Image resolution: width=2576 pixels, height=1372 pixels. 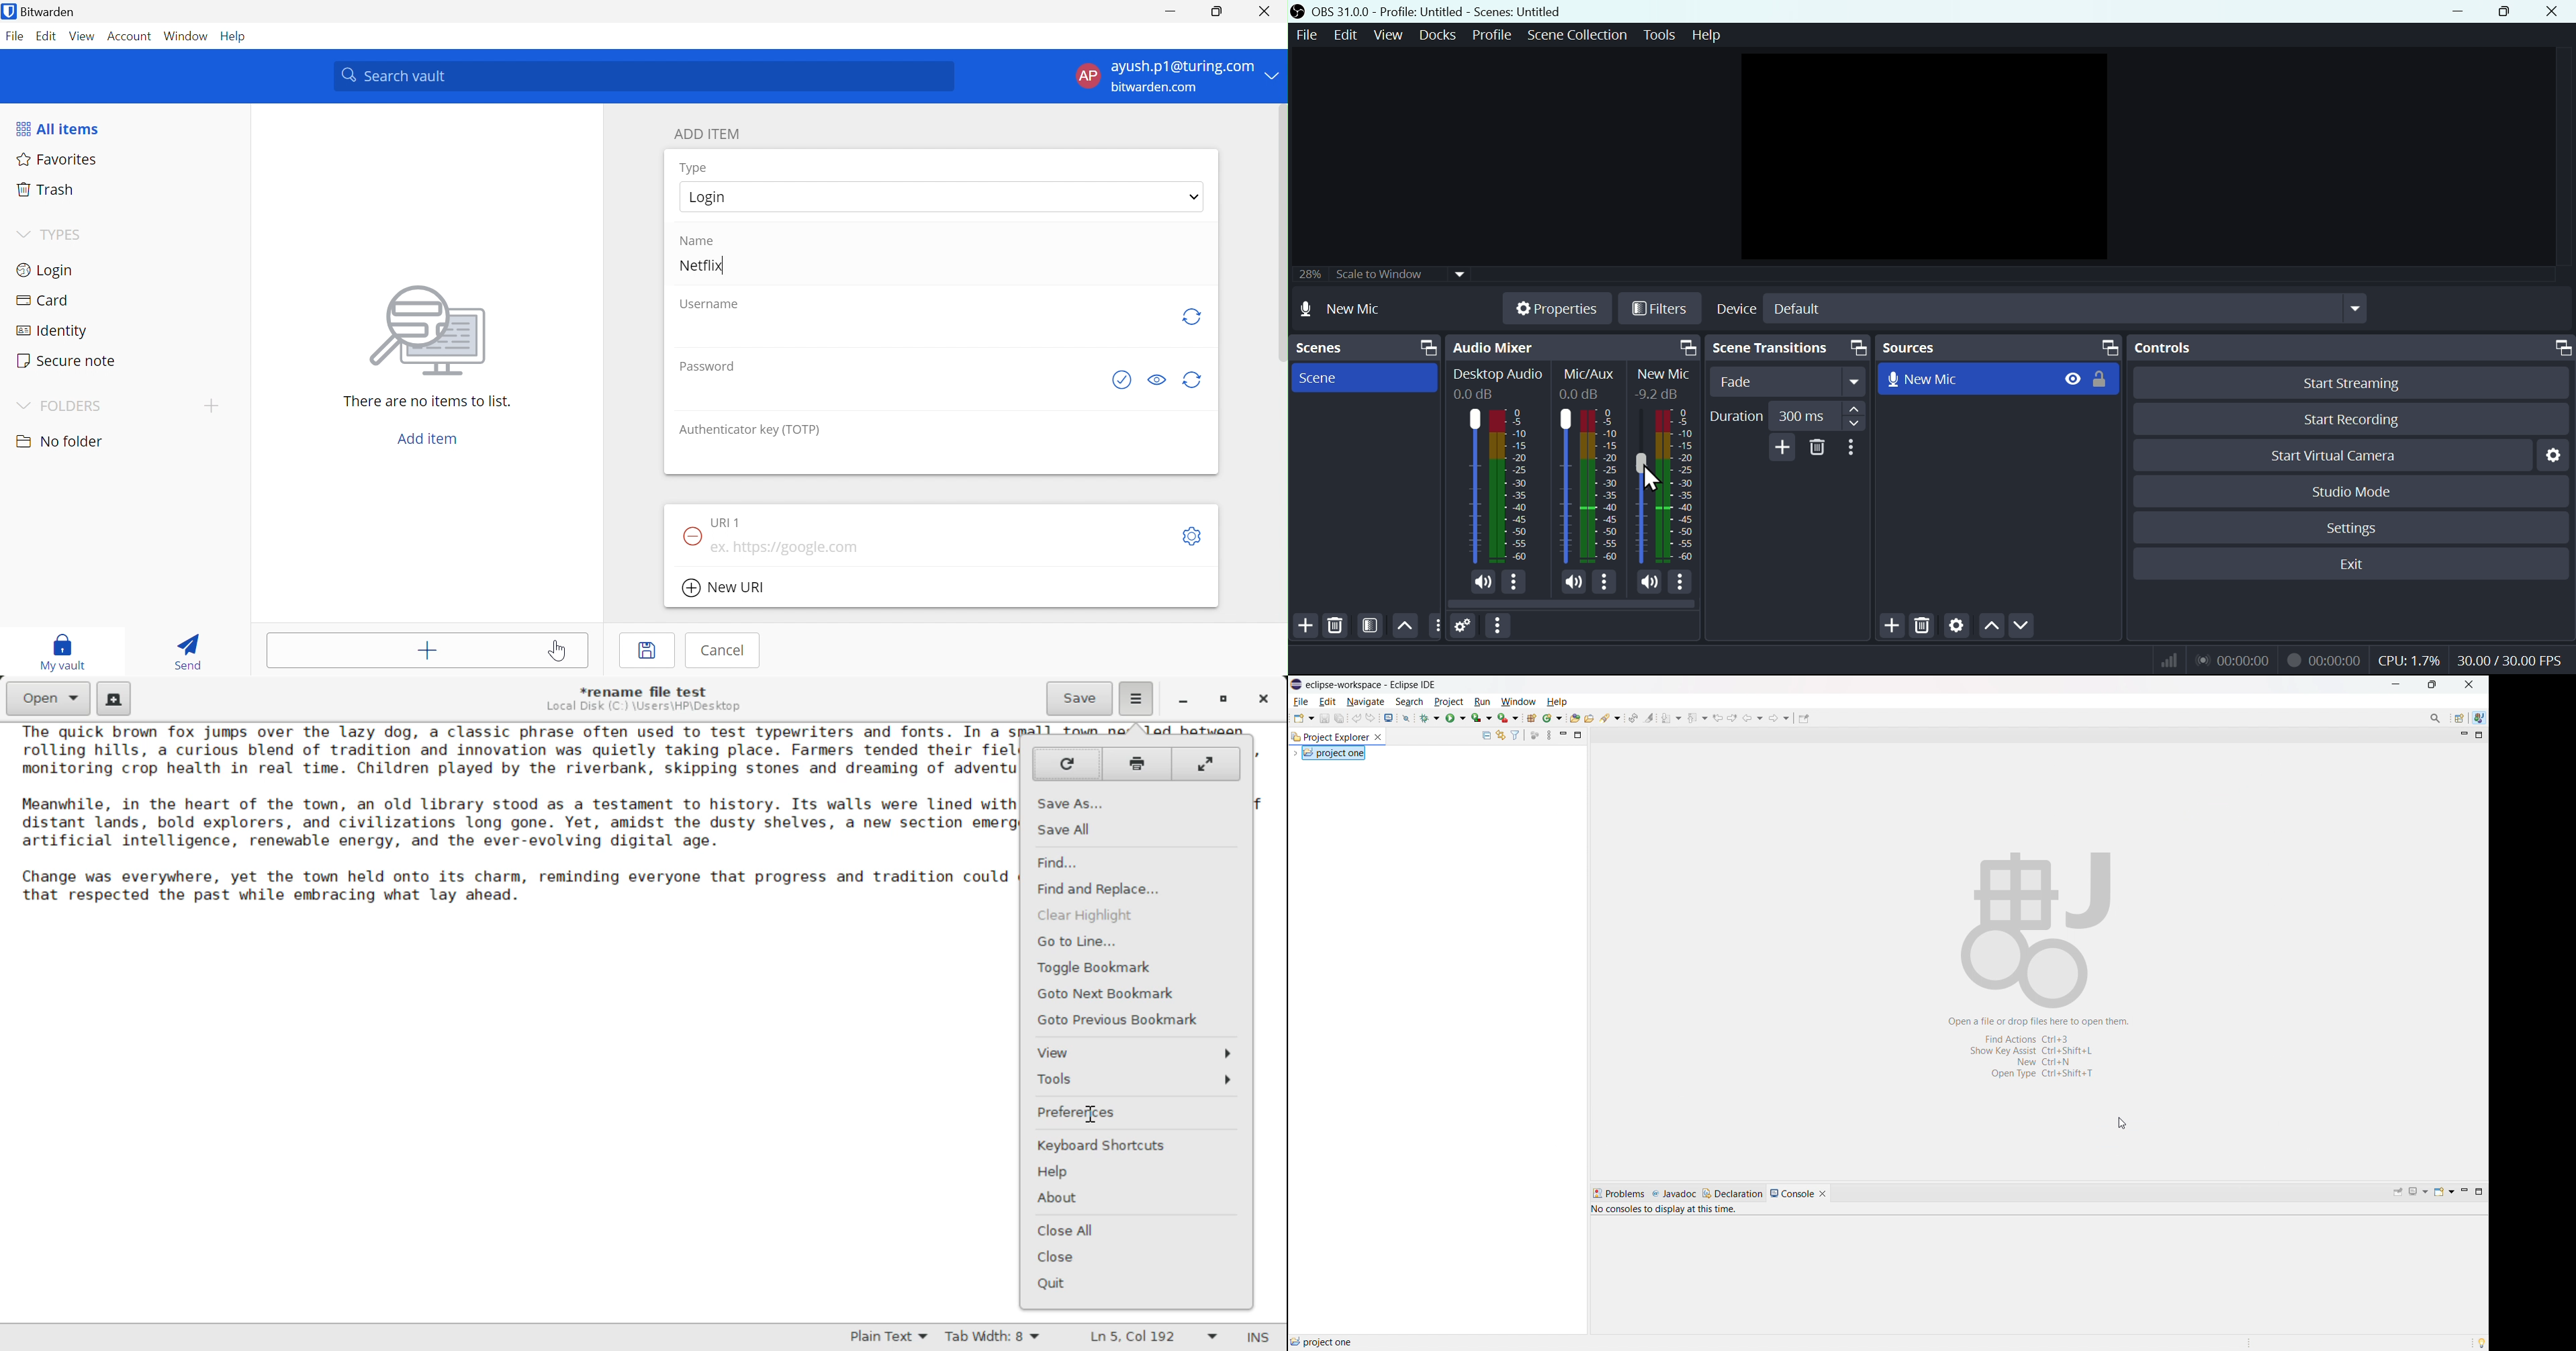 I want to click on View, so click(x=1138, y=1052).